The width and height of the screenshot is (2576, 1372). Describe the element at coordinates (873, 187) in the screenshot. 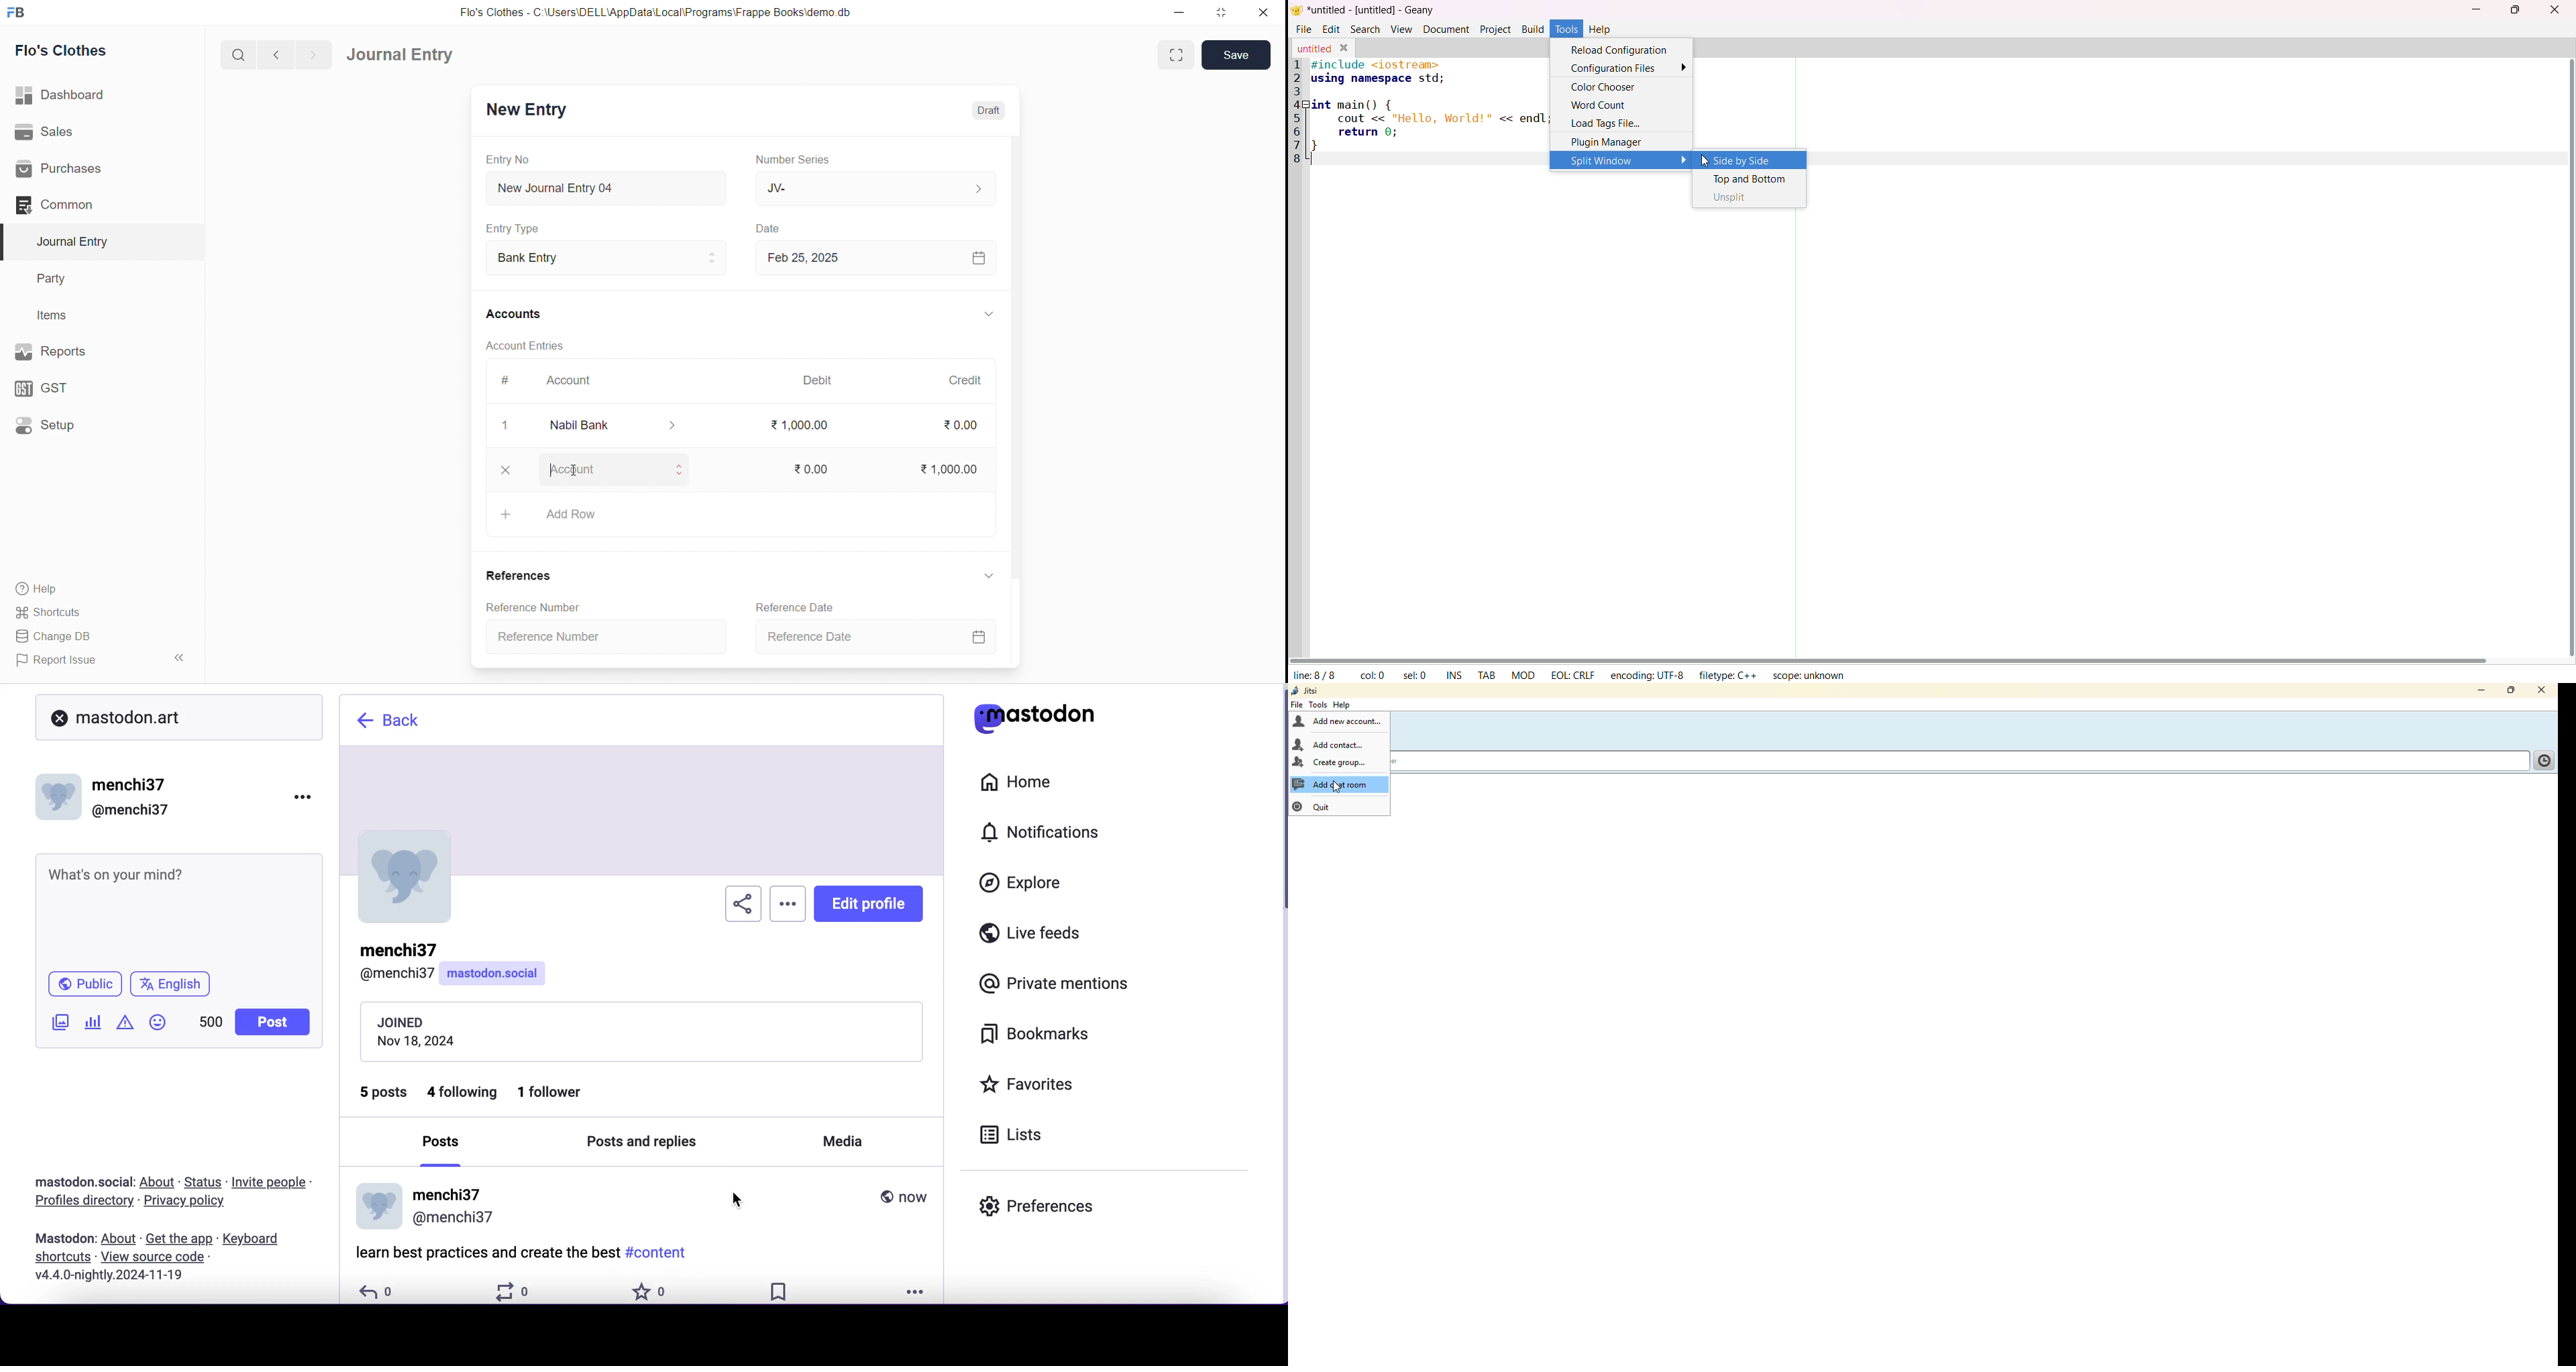

I see `JV-` at that location.